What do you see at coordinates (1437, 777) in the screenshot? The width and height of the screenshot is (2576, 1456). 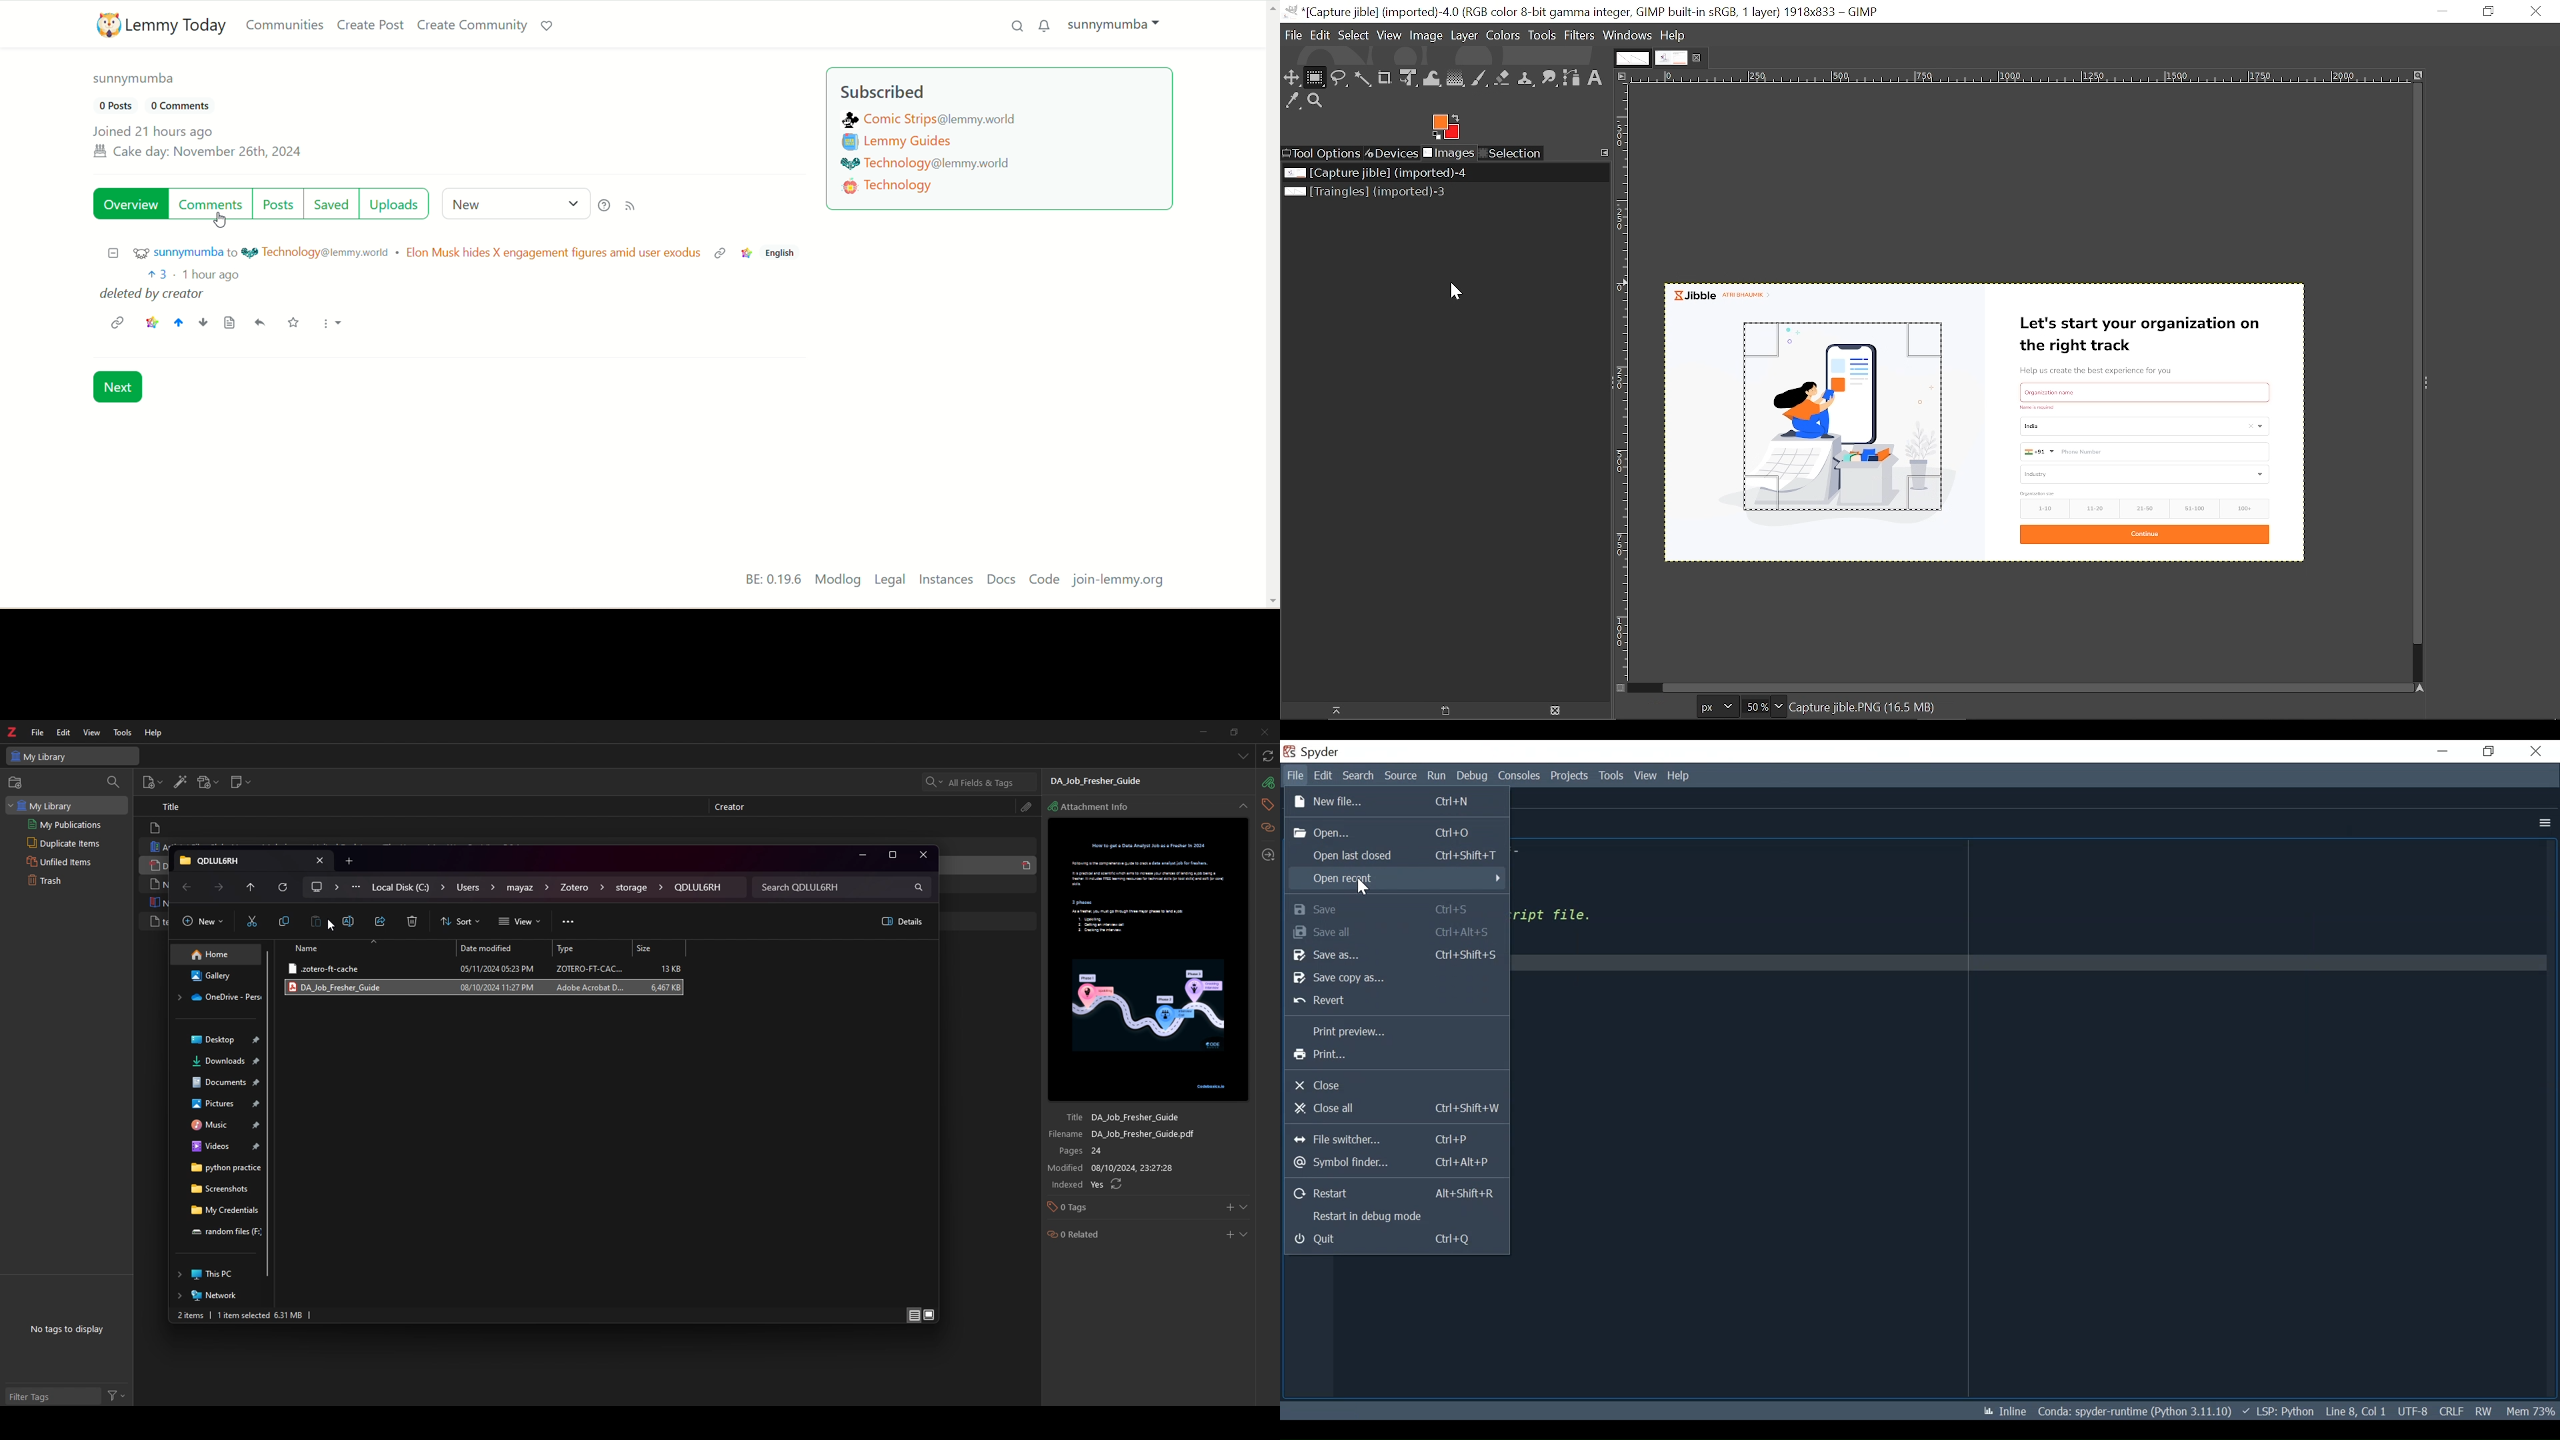 I see `Run` at bounding box center [1437, 777].